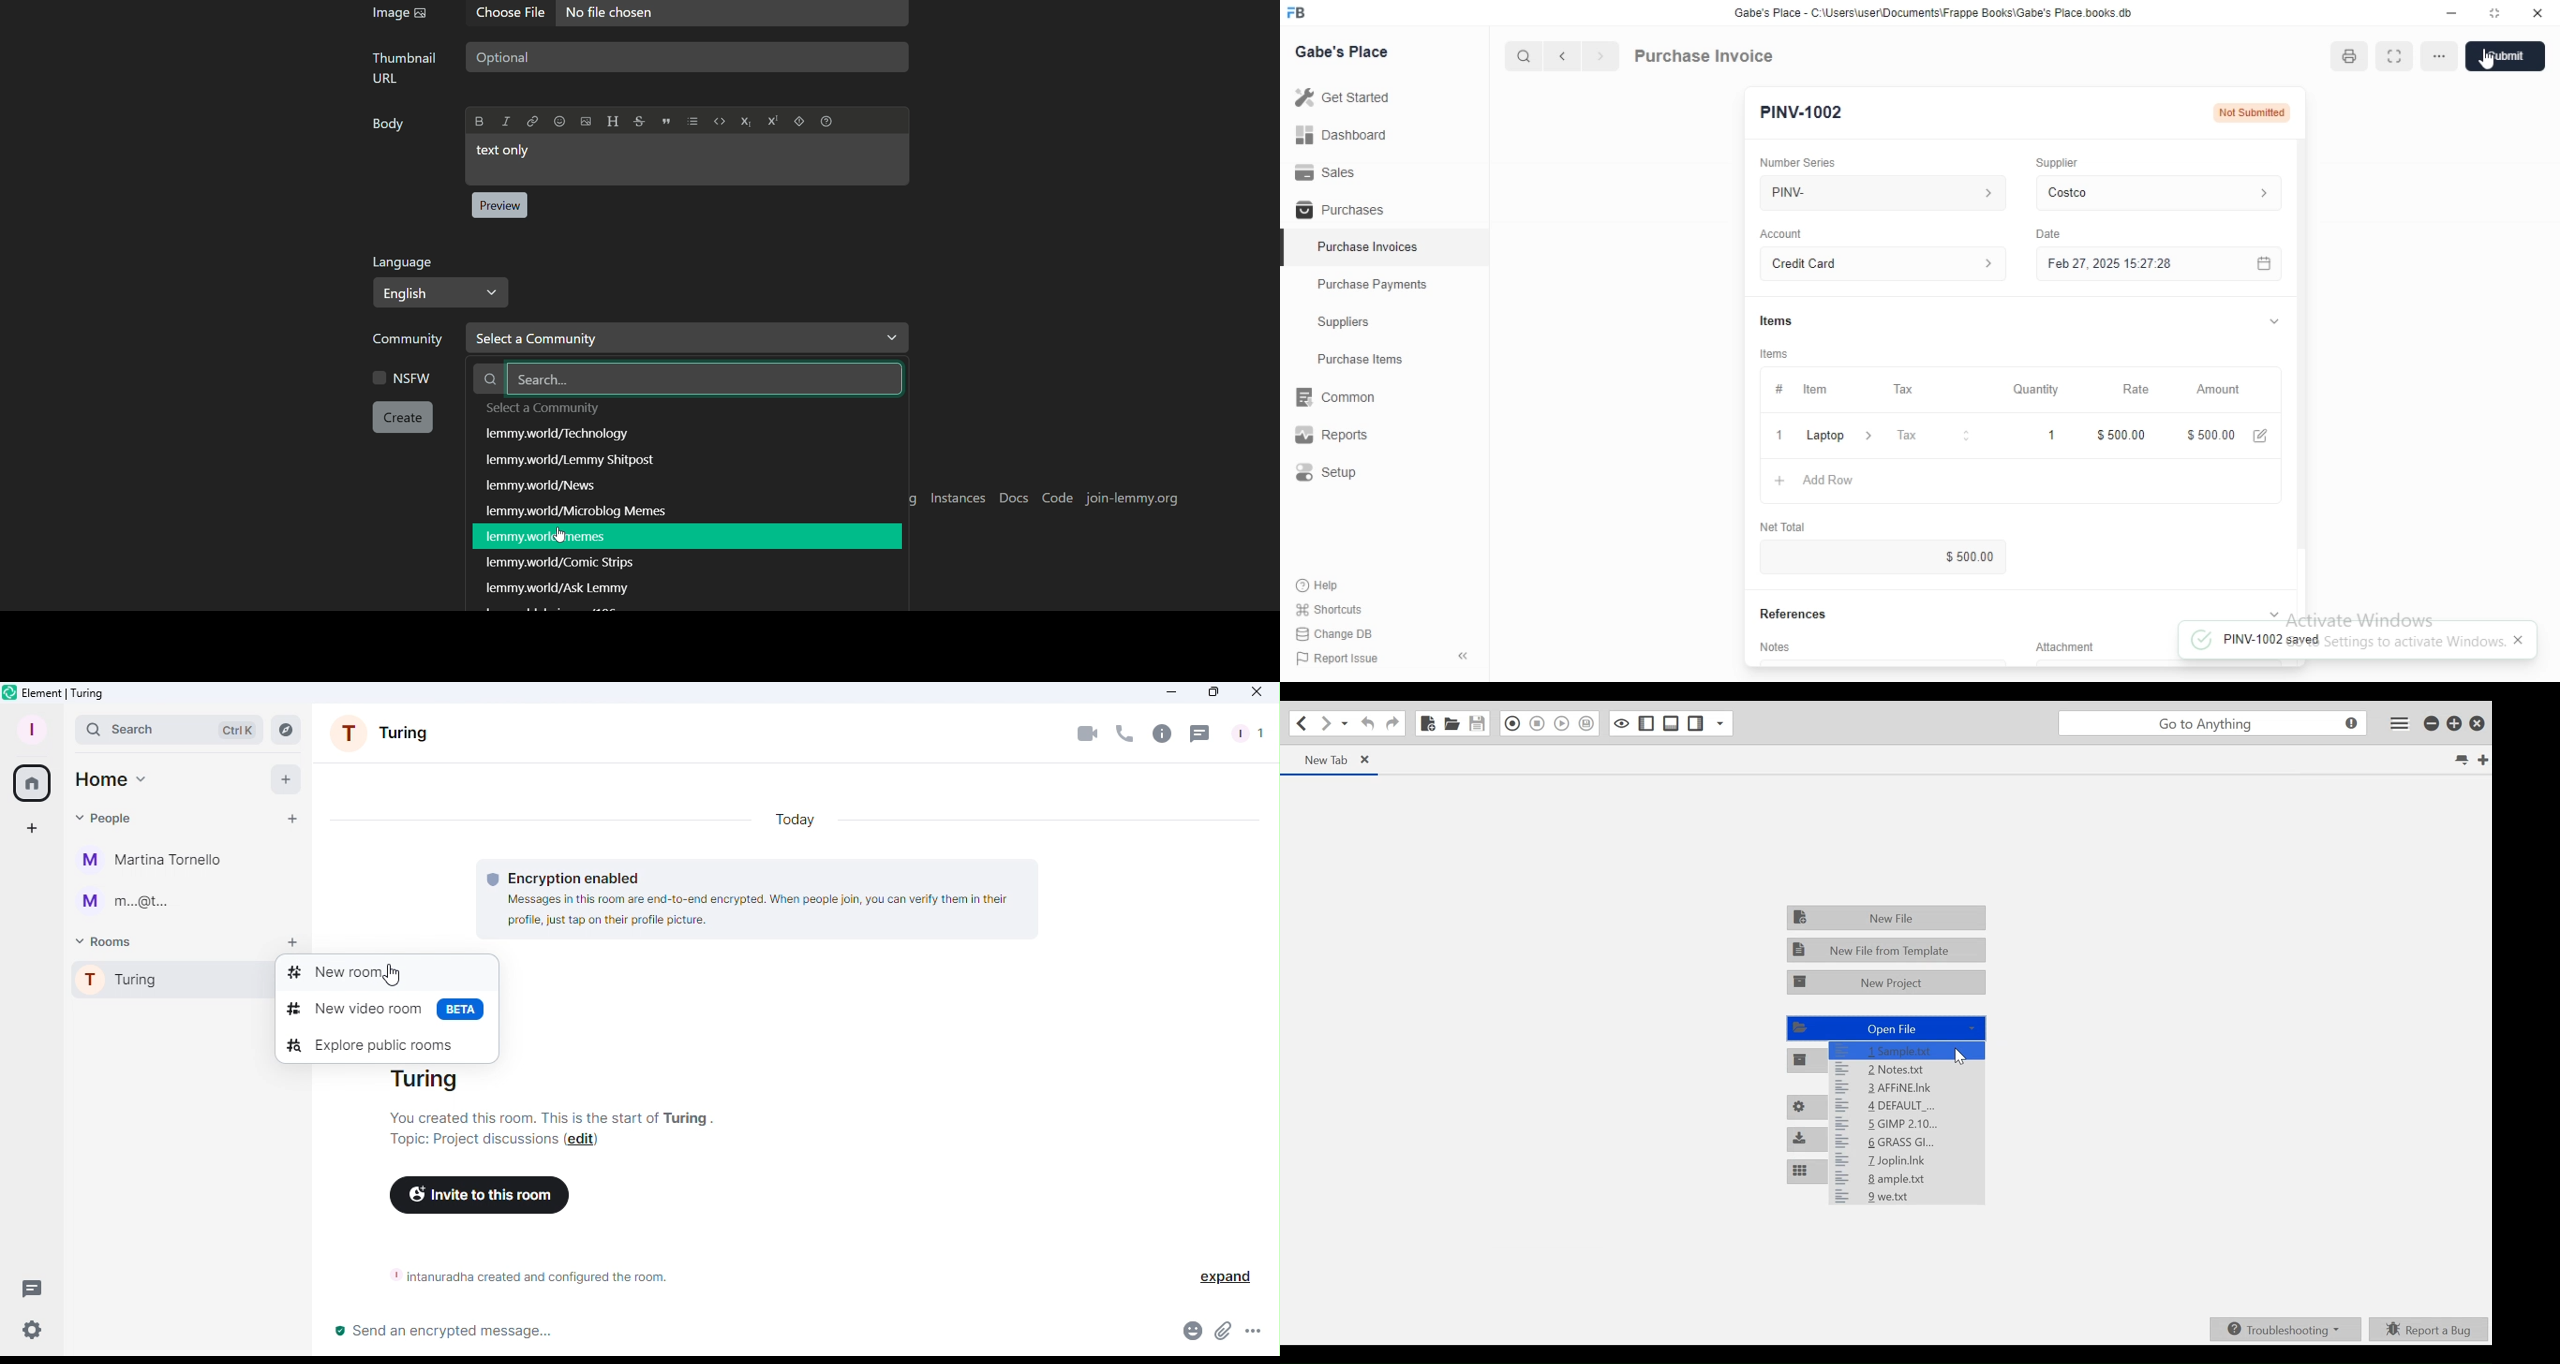 The width and height of the screenshot is (2576, 1372). I want to click on Explore public rooms, so click(372, 1045).